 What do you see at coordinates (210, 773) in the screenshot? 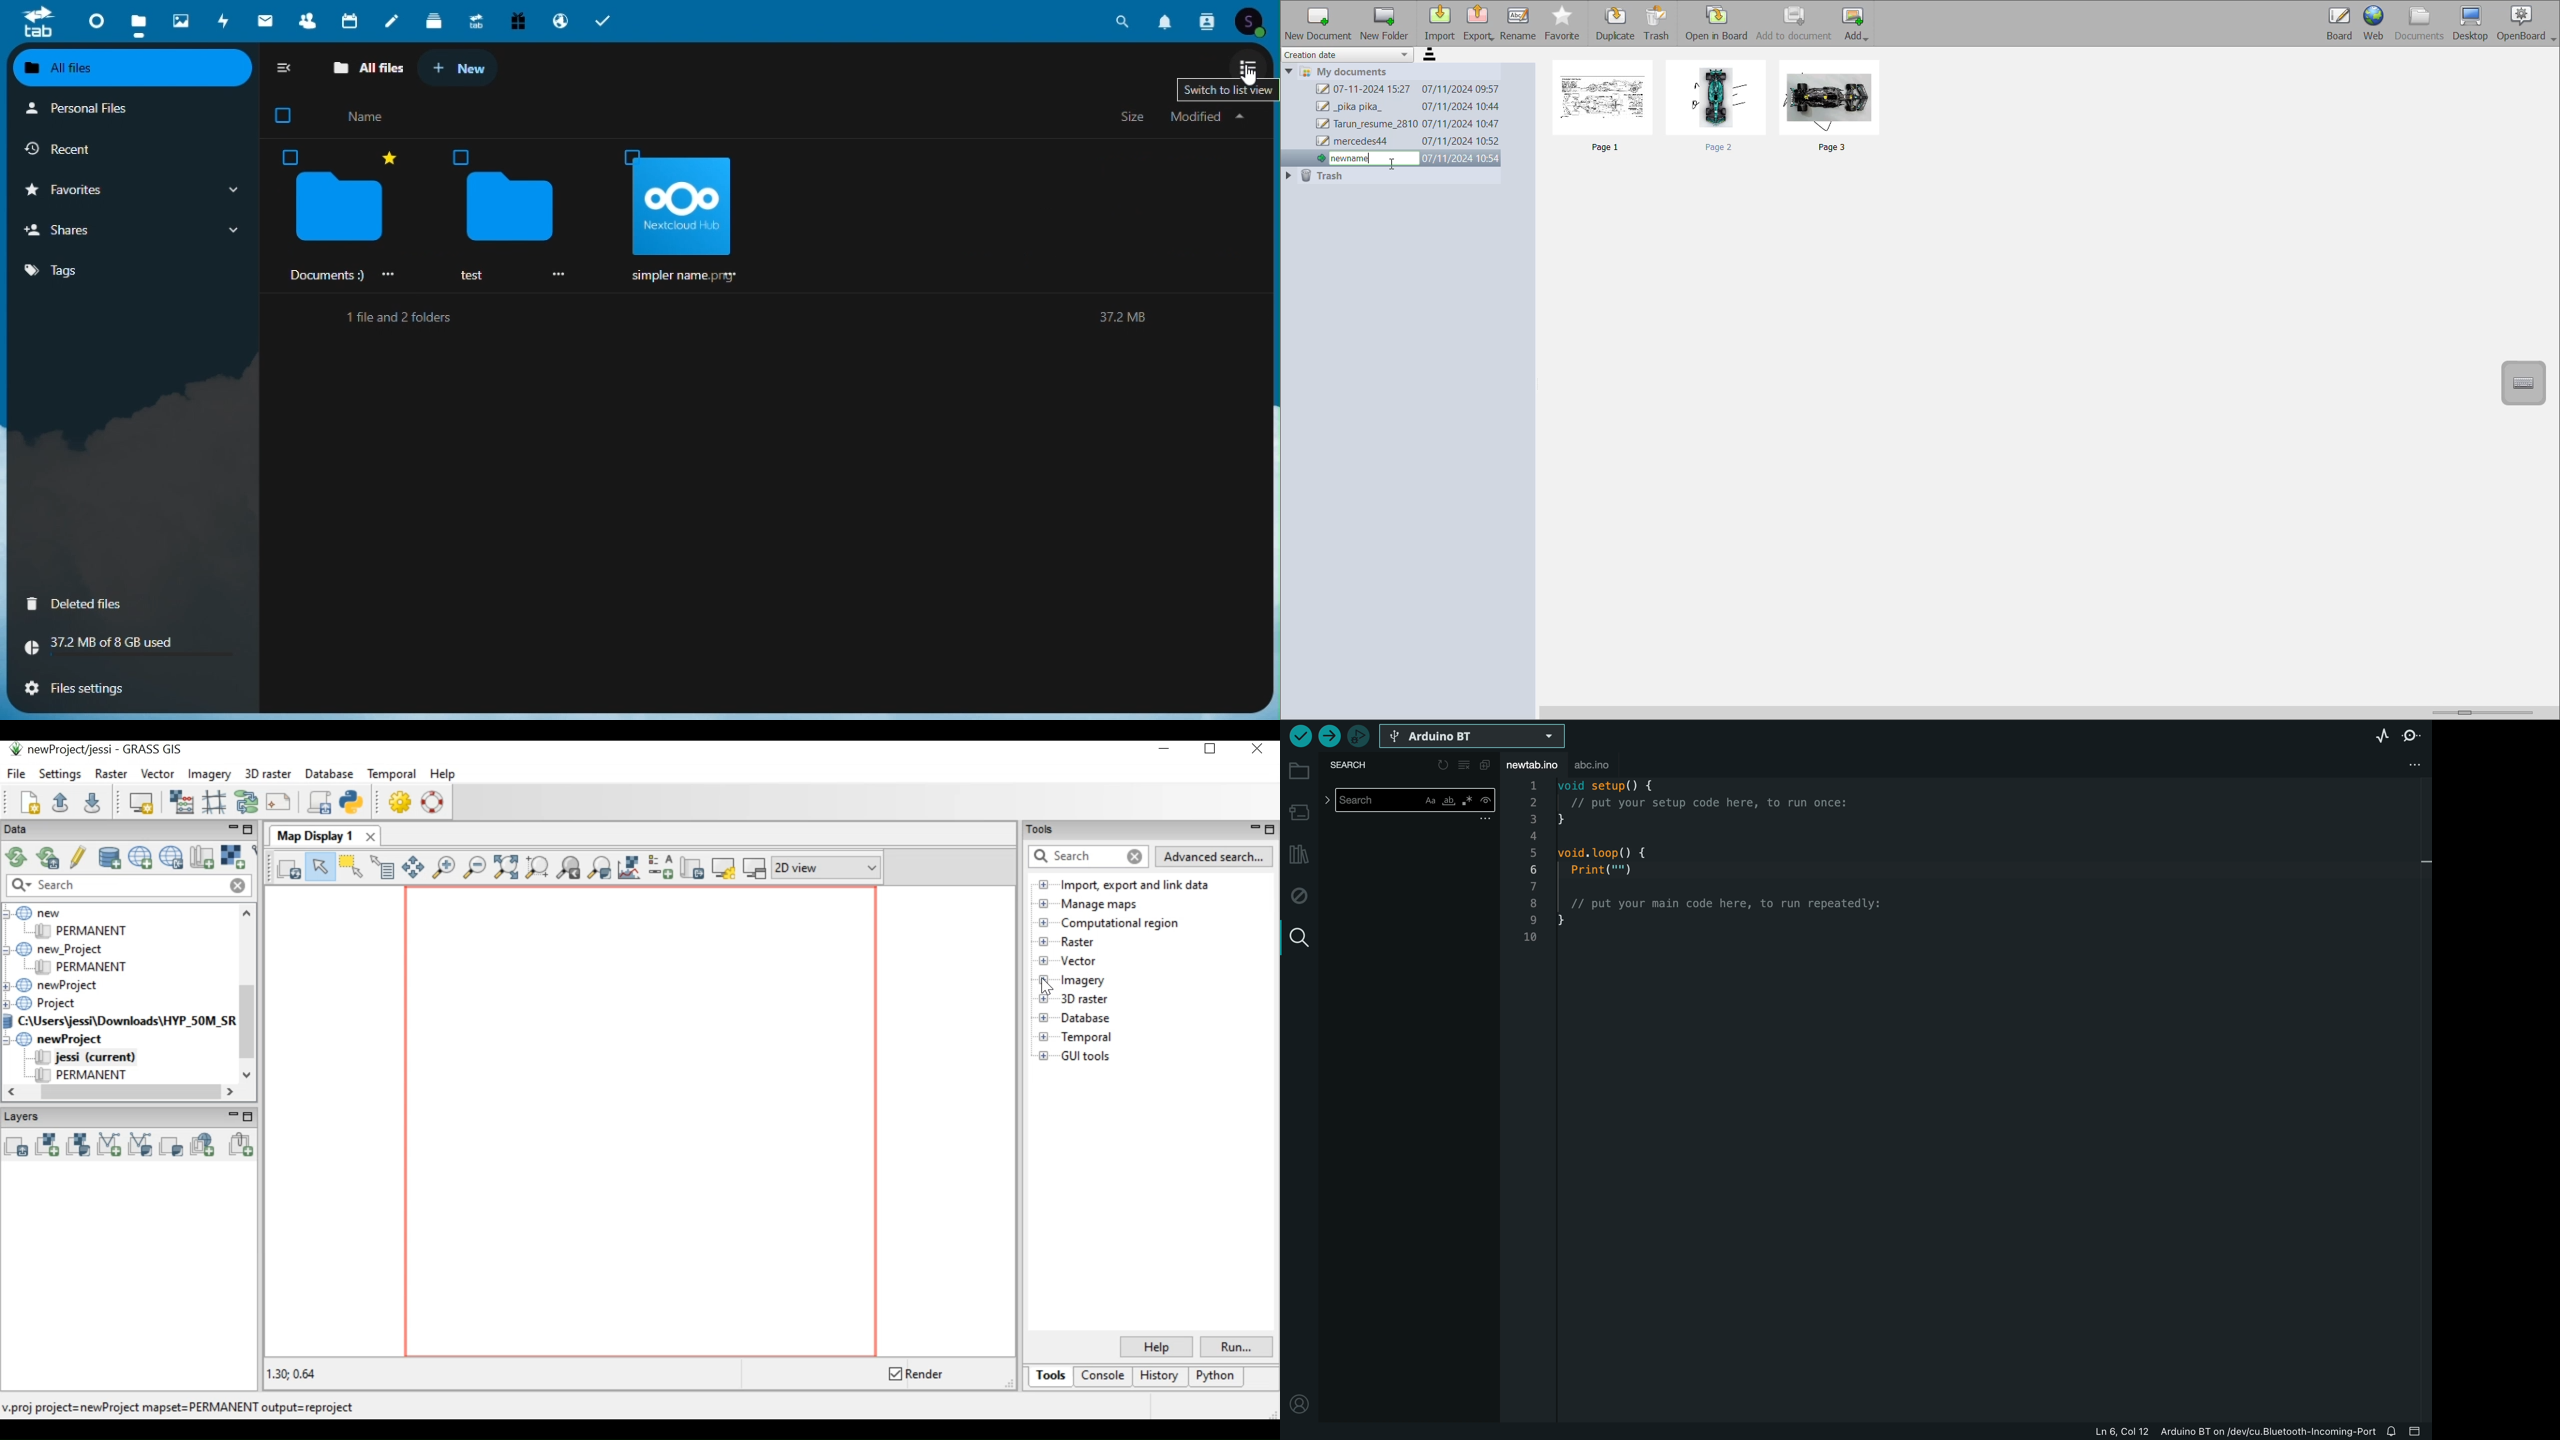
I see `Imagery` at bounding box center [210, 773].